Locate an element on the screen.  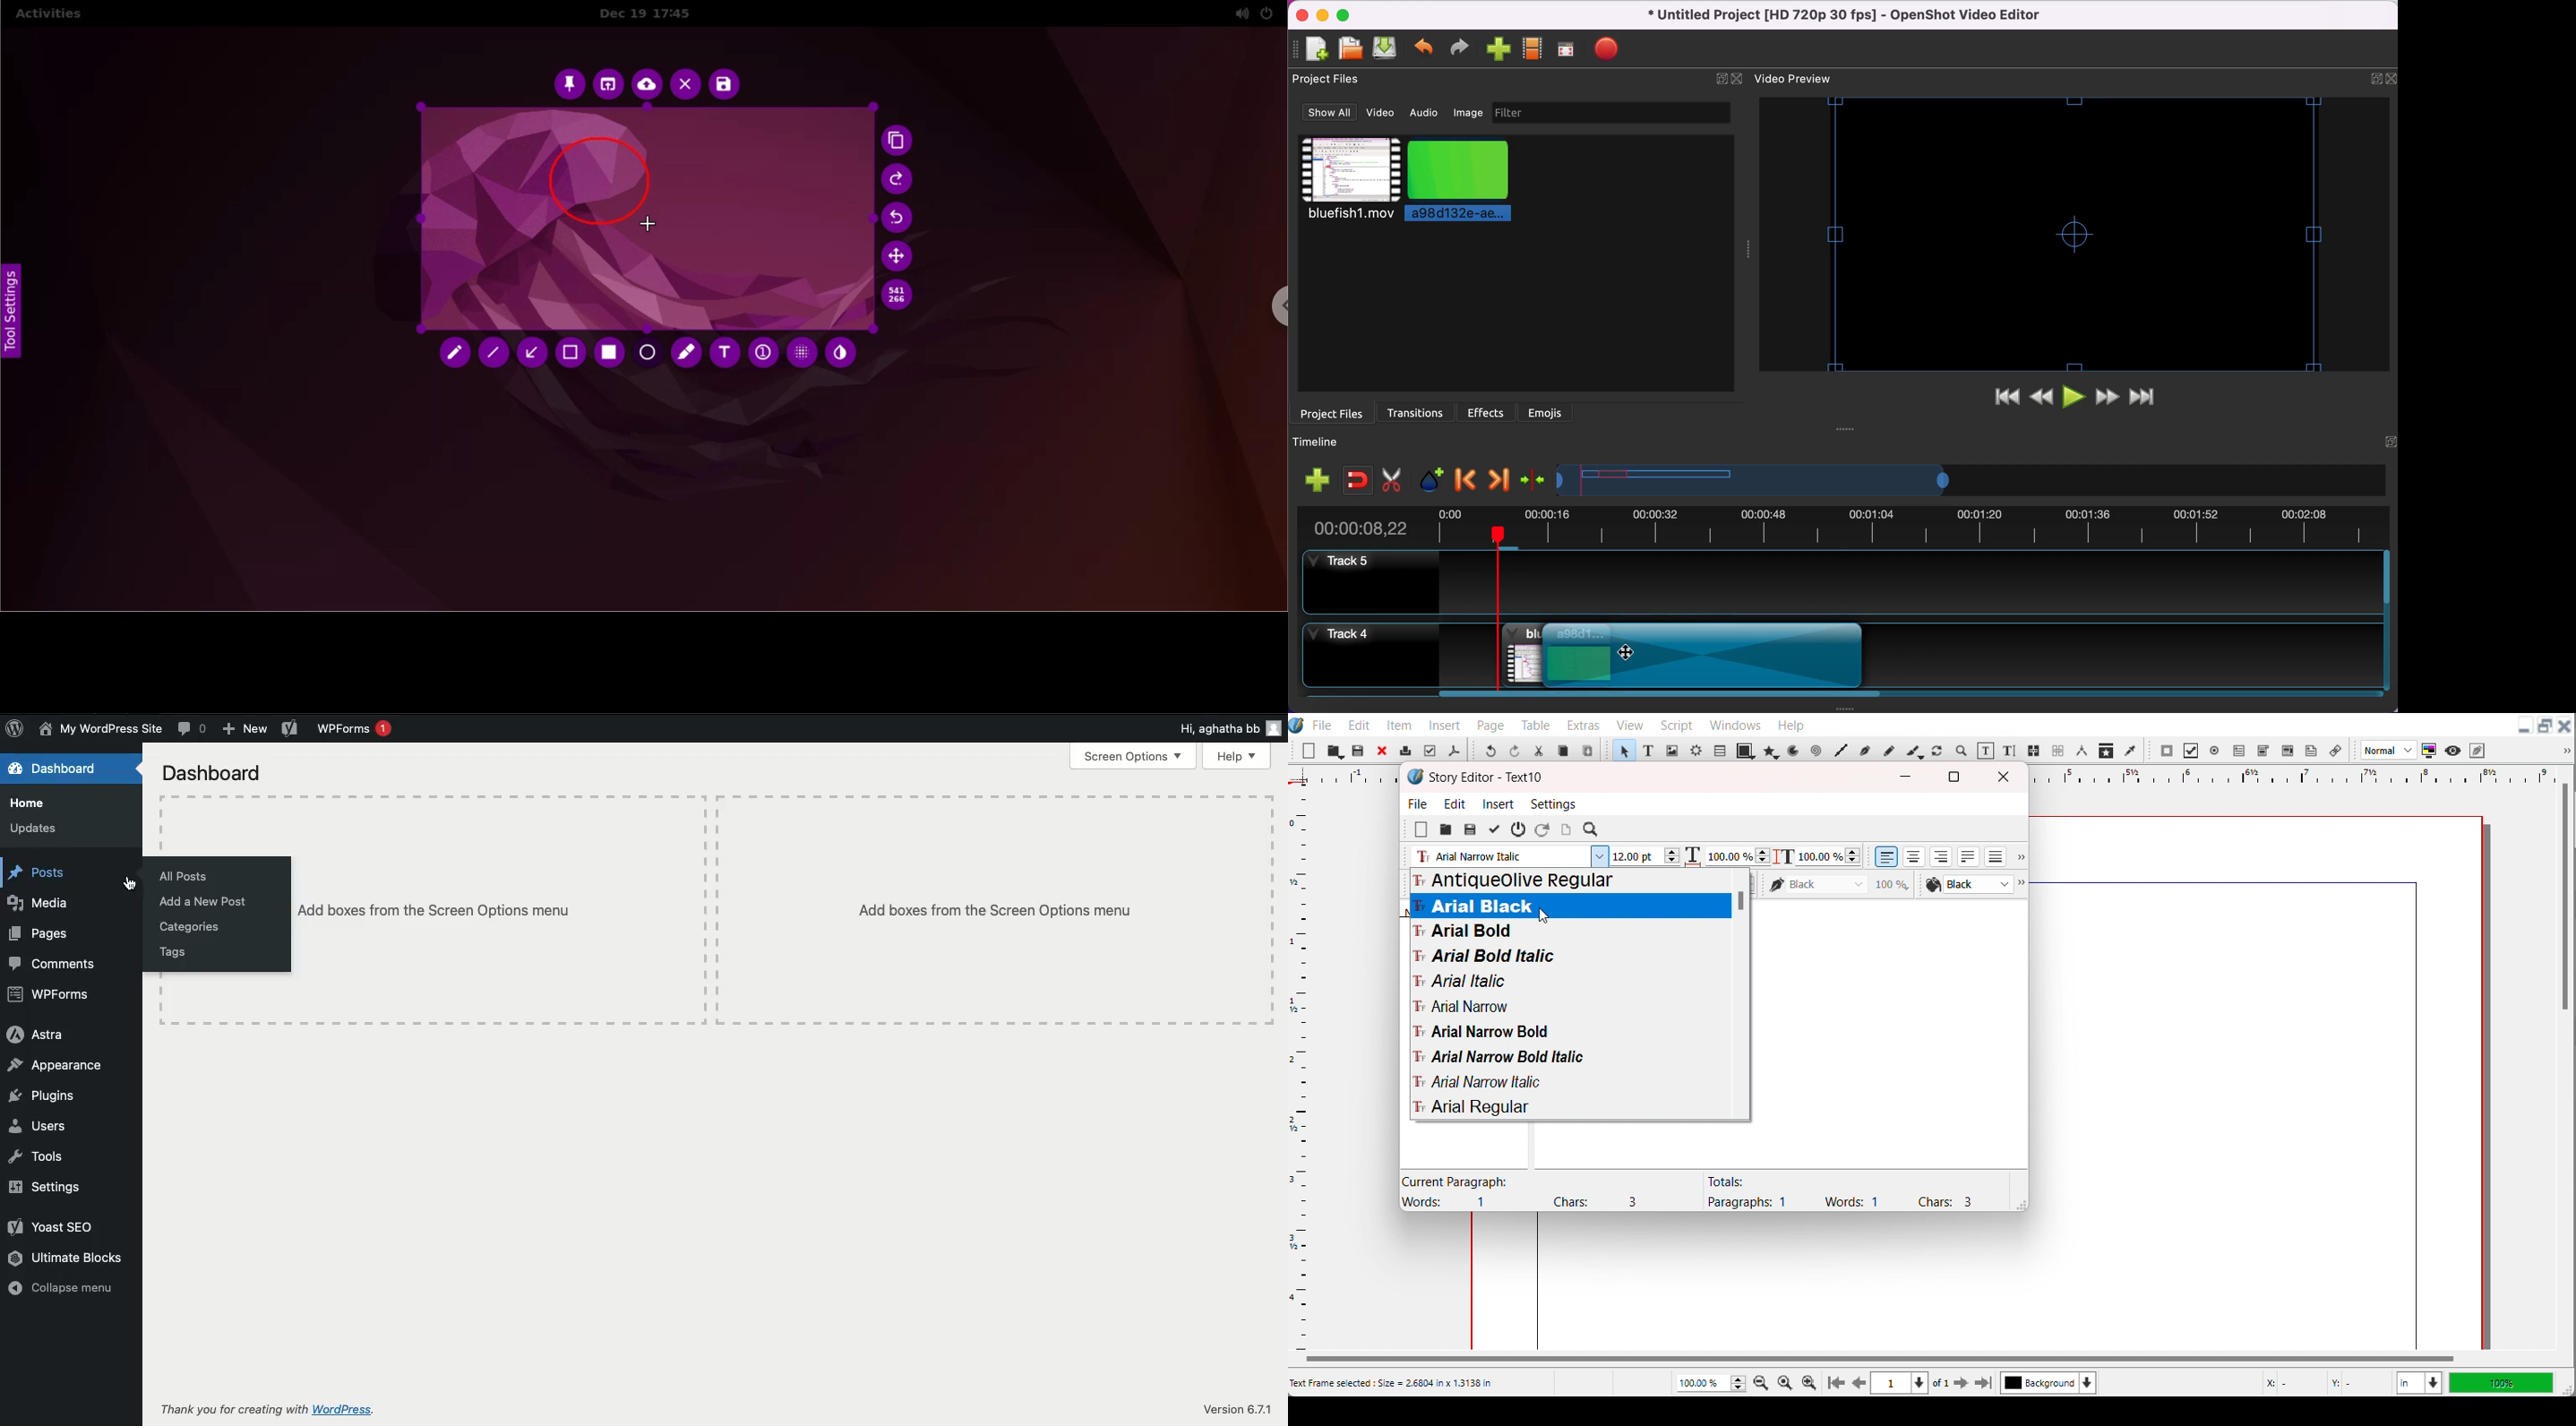
Measurements in inches is located at coordinates (2419, 1384).